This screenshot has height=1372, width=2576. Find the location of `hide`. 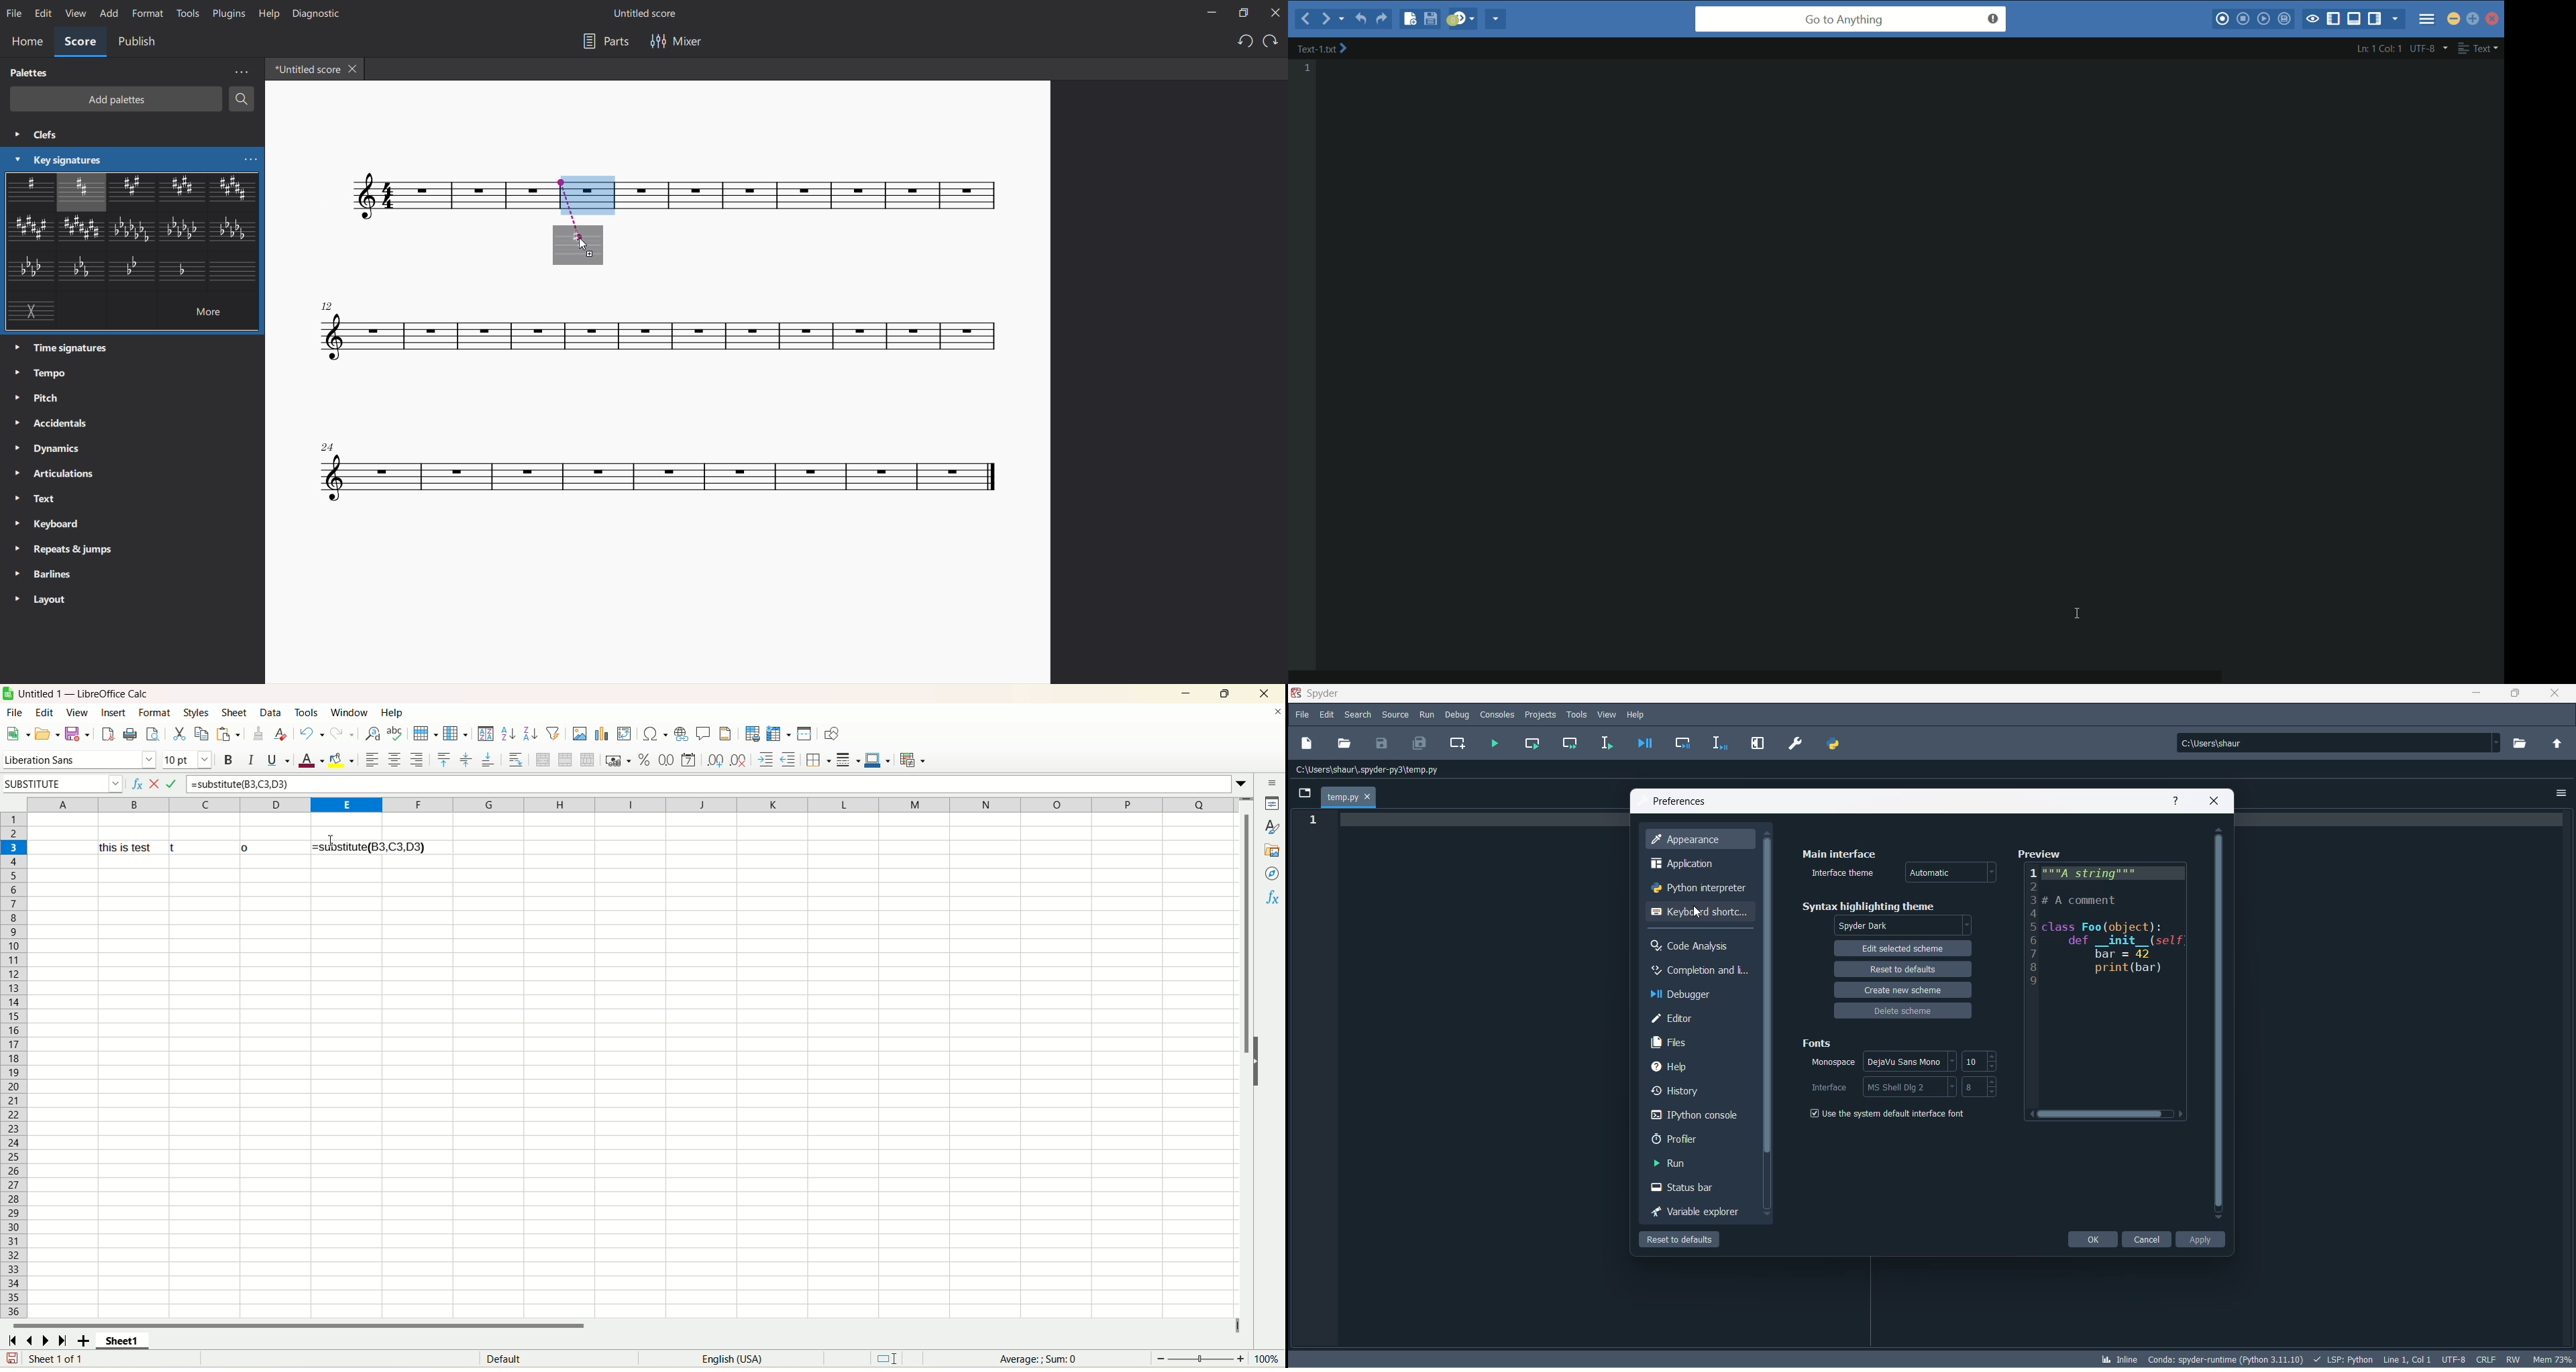

hide is located at coordinates (1255, 1060).